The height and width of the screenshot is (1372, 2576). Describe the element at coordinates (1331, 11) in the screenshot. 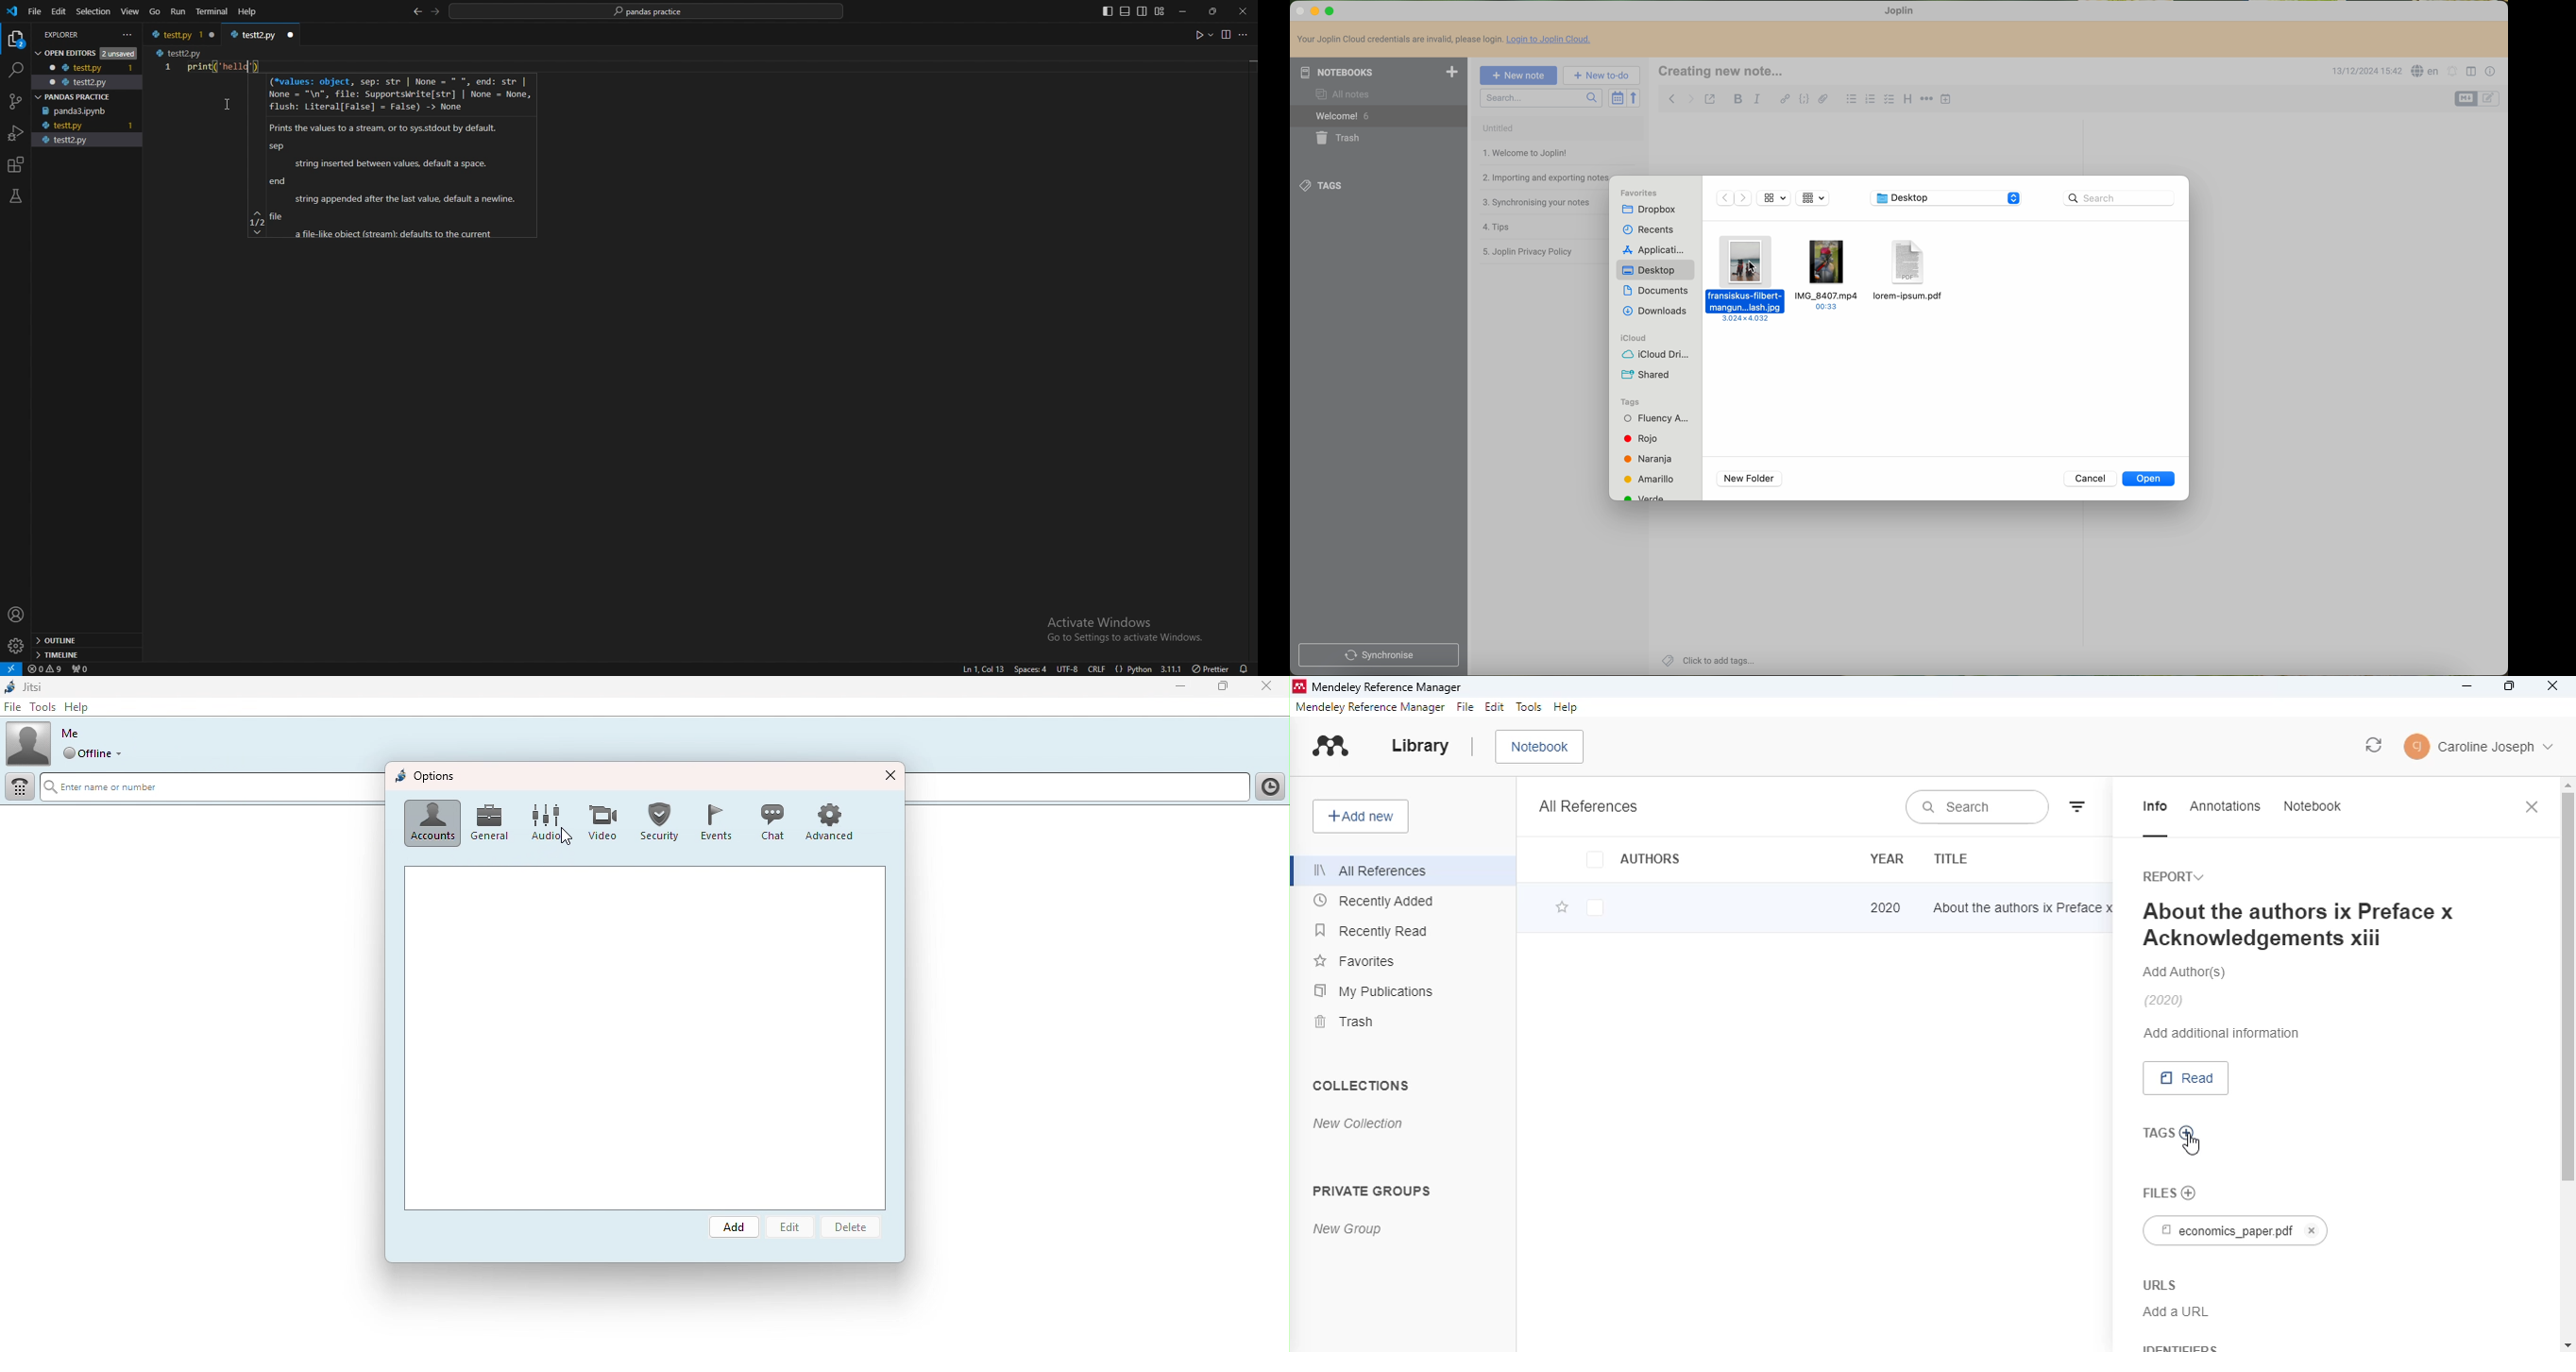

I see `maximize Calibre` at that location.